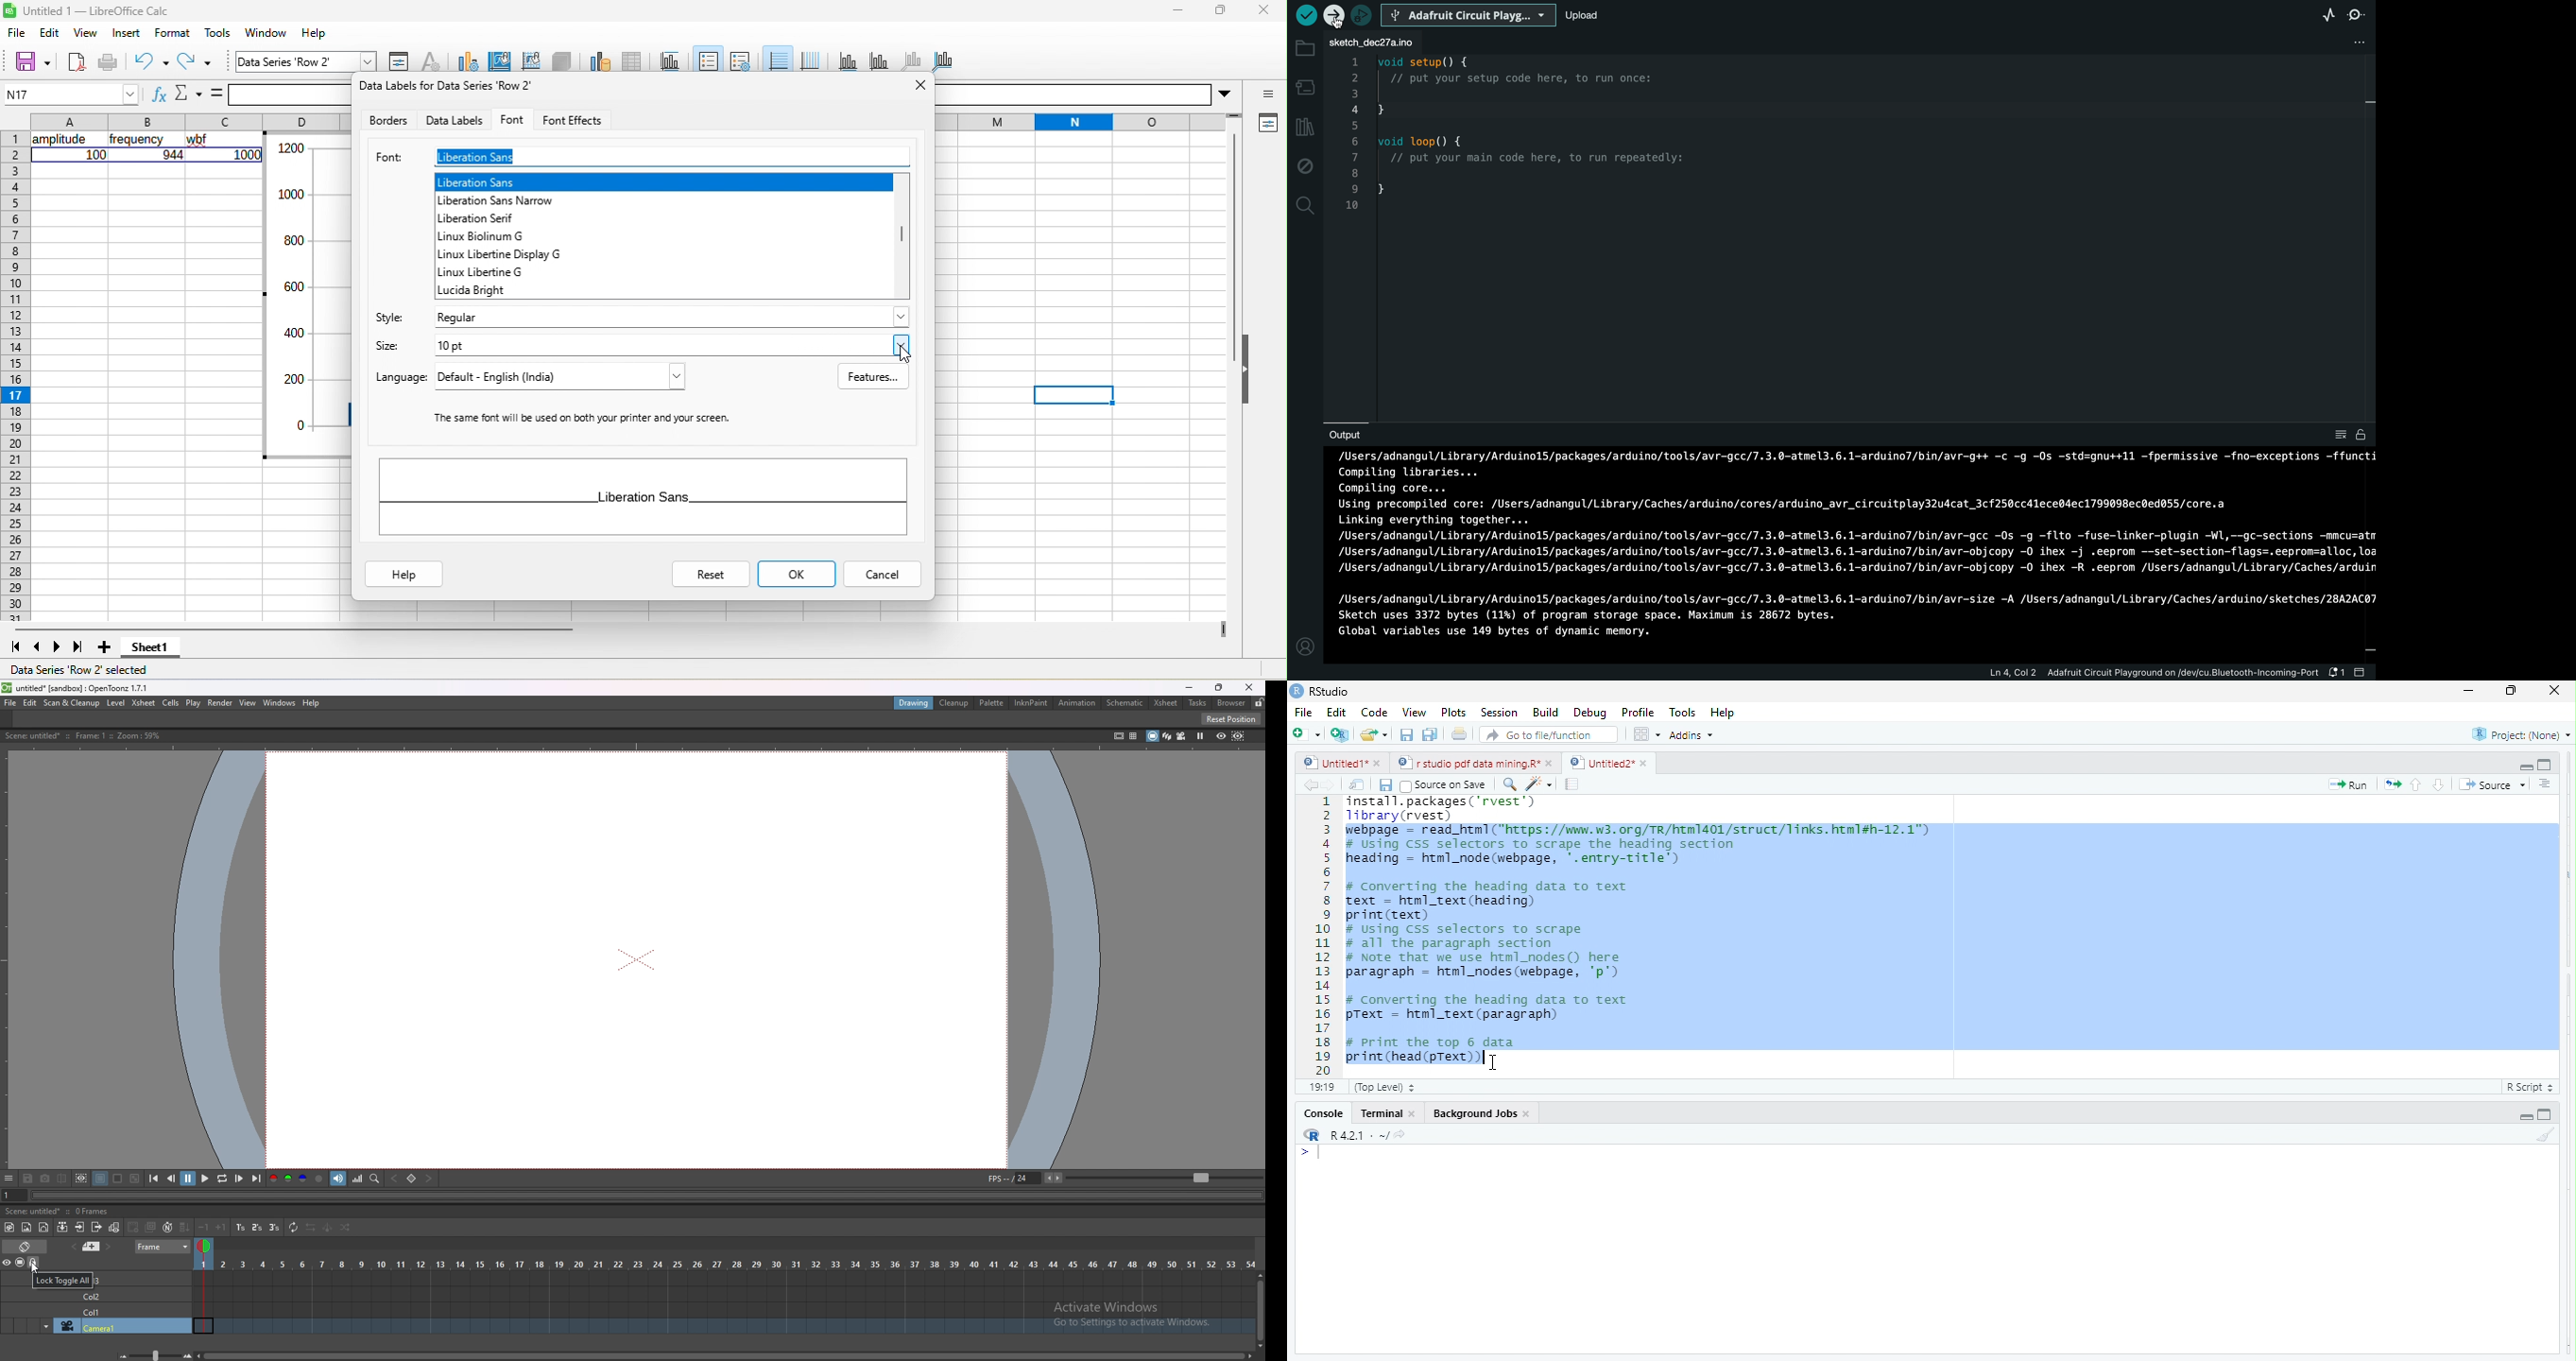 This screenshot has width=2576, height=1372. What do you see at coordinates (1385, 786) in the screenshot?
I see `save current document` at bounding box center [1385, 786].